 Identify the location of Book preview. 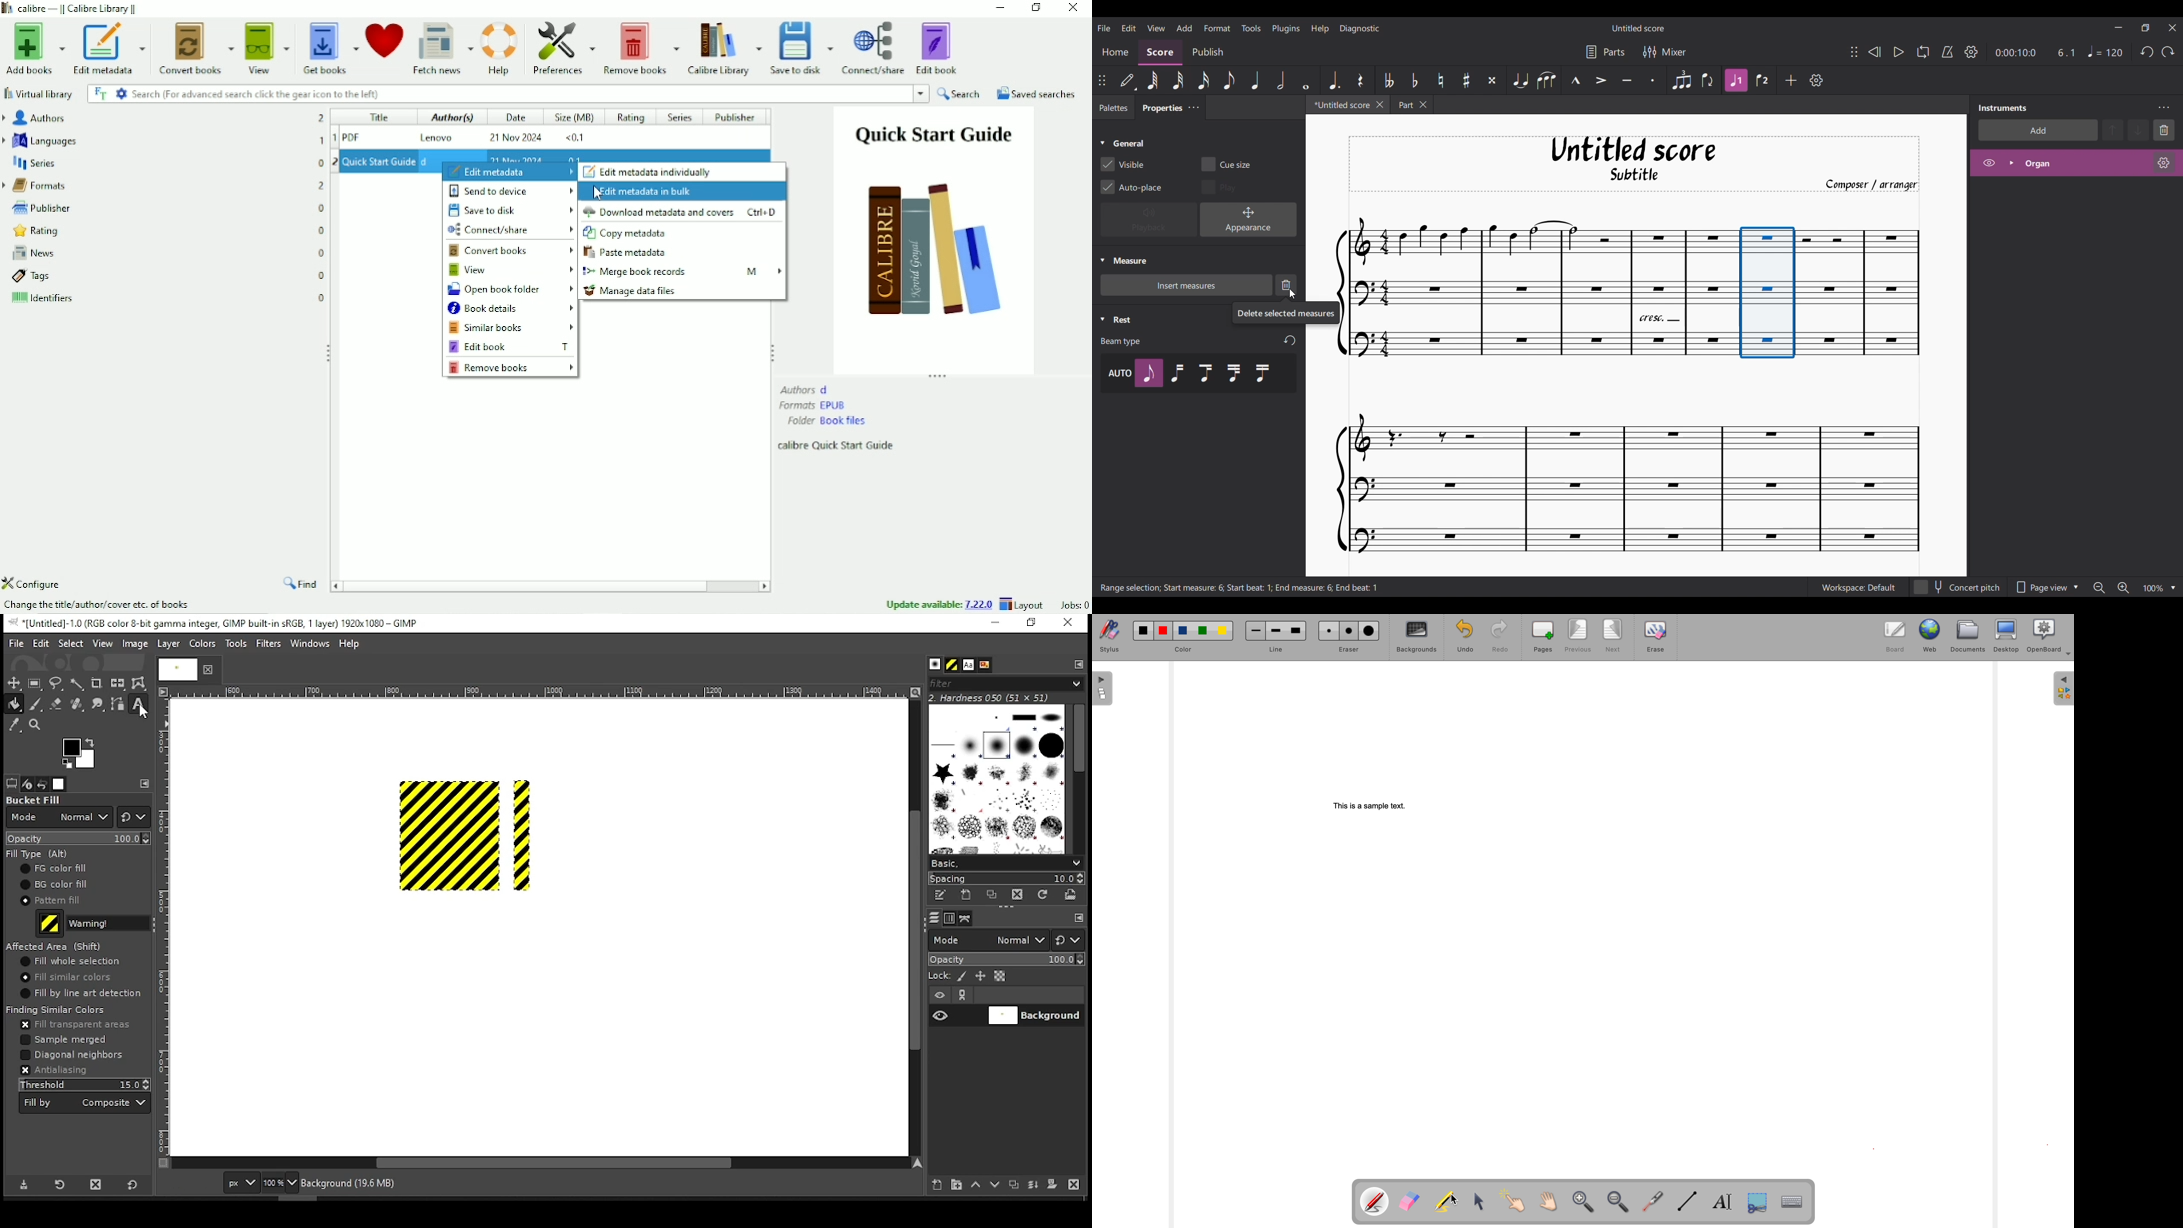
(934, 239).